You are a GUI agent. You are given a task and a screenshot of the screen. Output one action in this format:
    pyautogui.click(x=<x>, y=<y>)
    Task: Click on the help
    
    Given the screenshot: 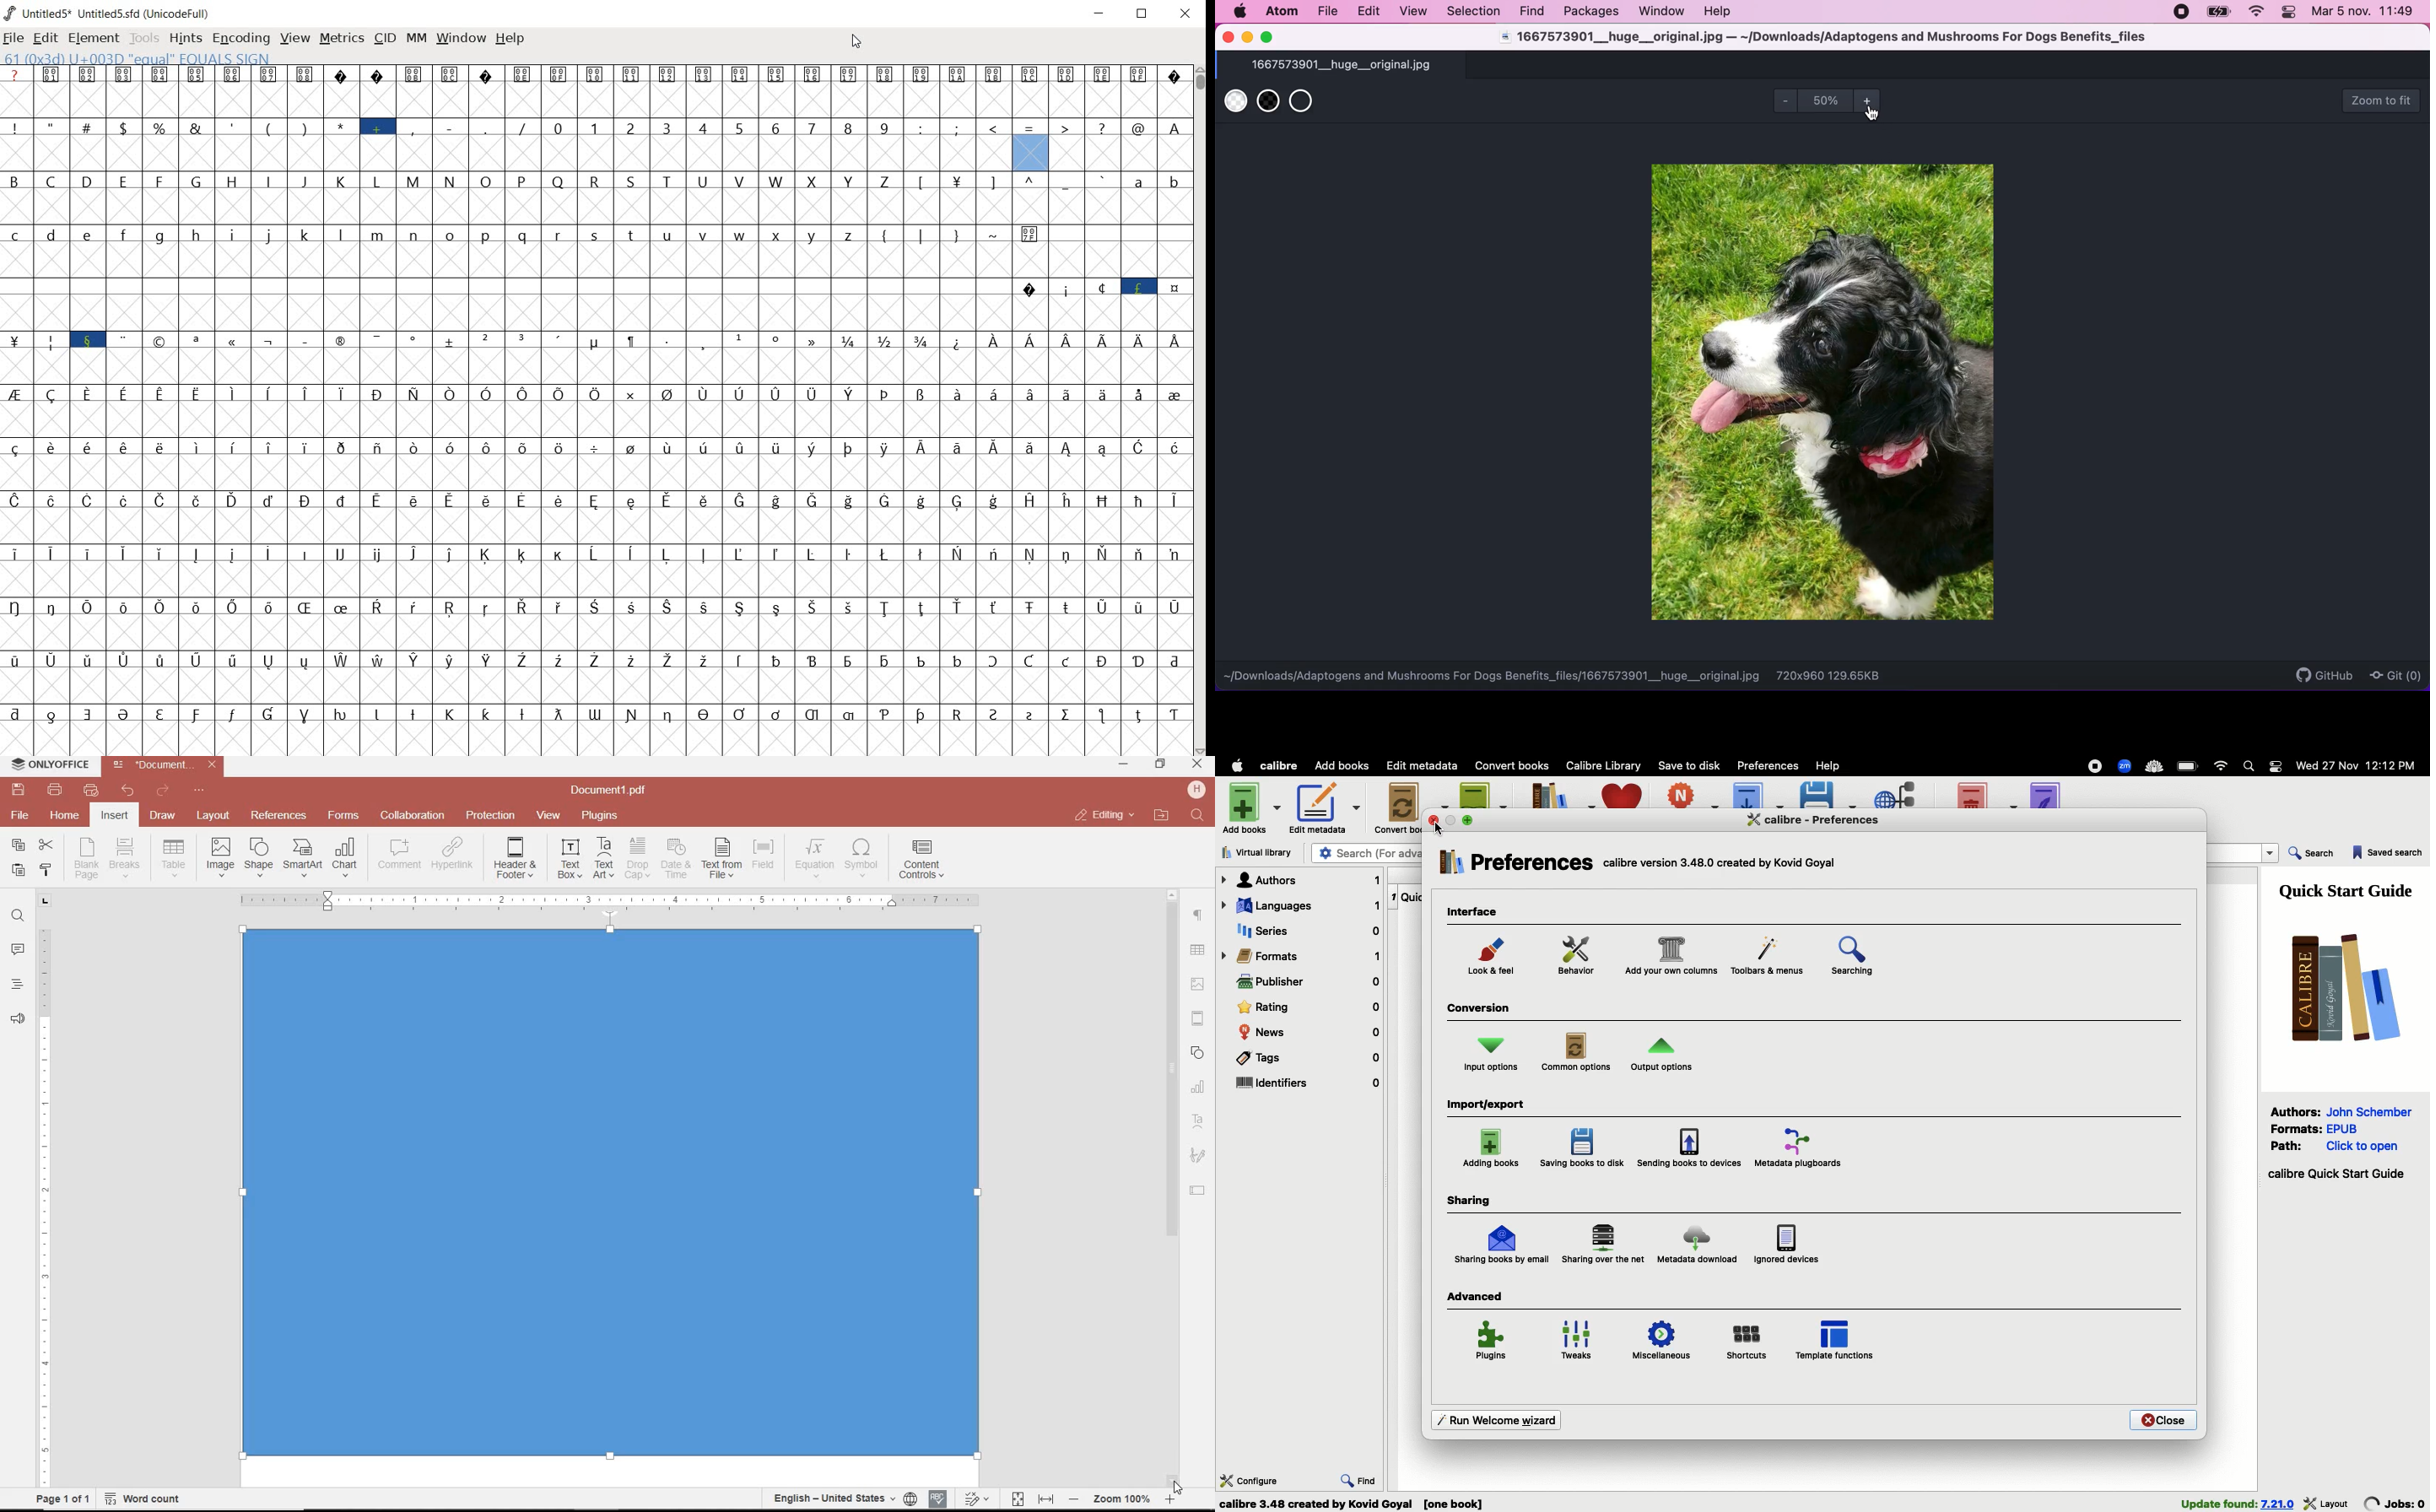 What is the action you would take?
    pyautogui.click(x=1721, y=13)
    